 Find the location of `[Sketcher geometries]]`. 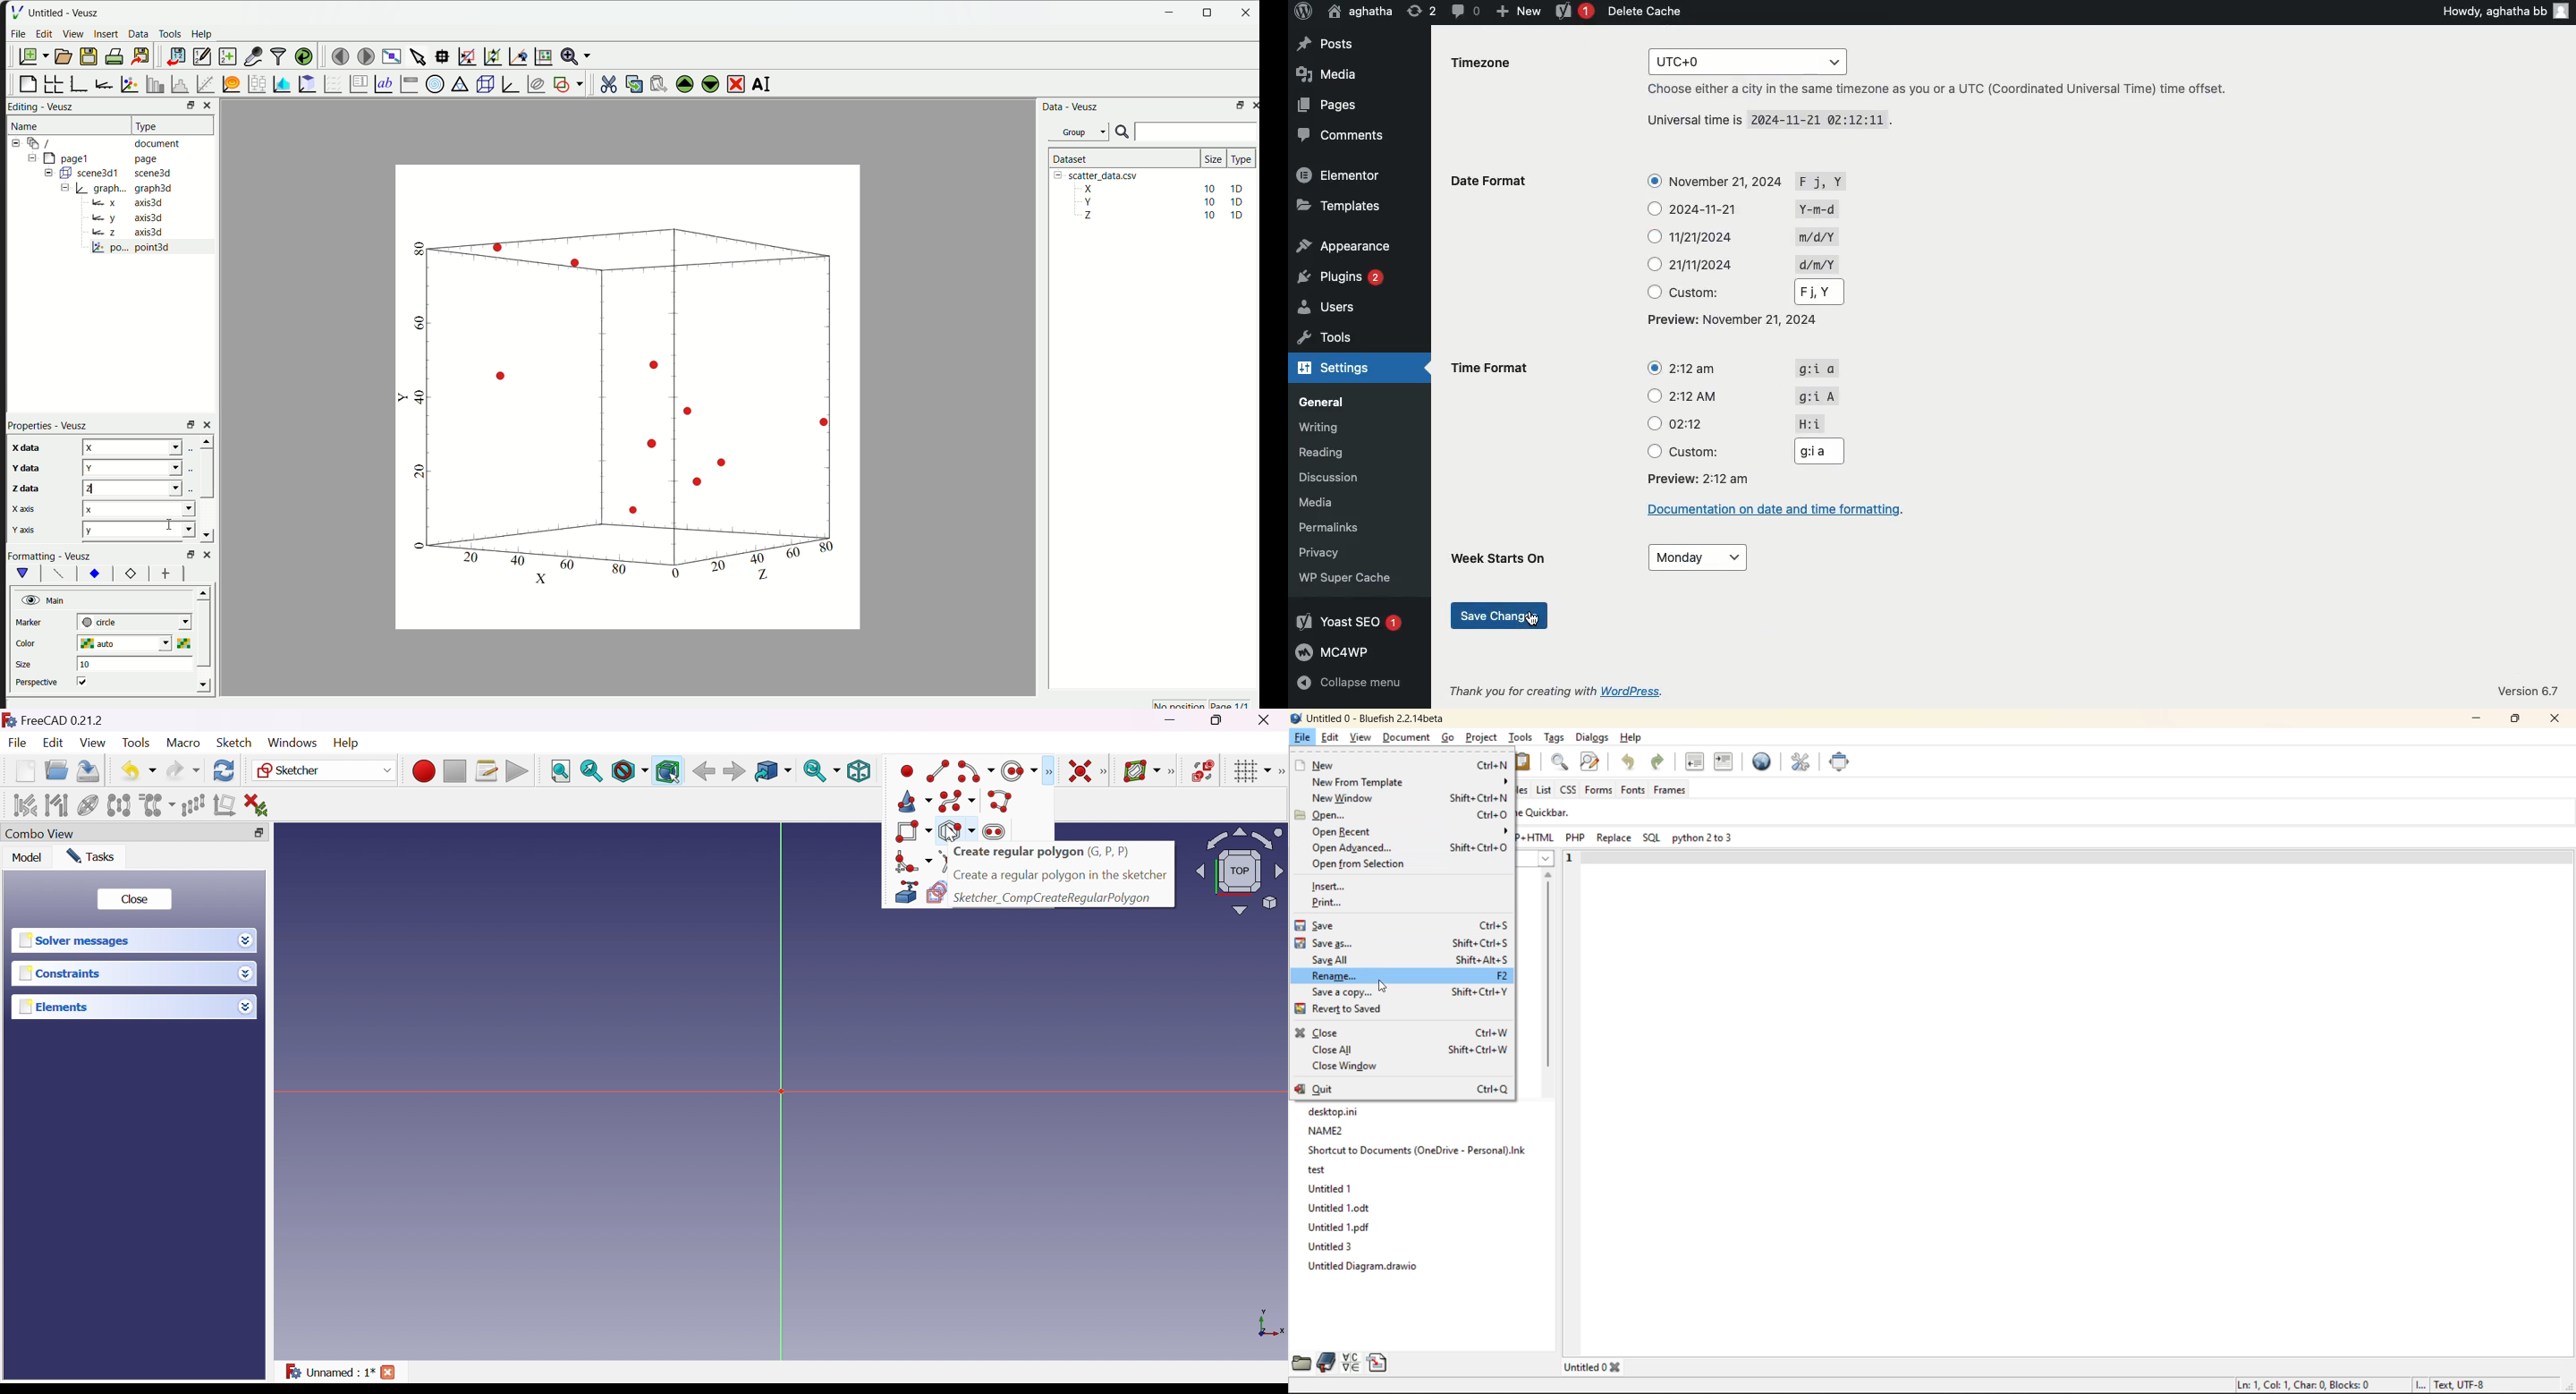

[Sketcher geometries]] is located at coordinates (1048, 772).